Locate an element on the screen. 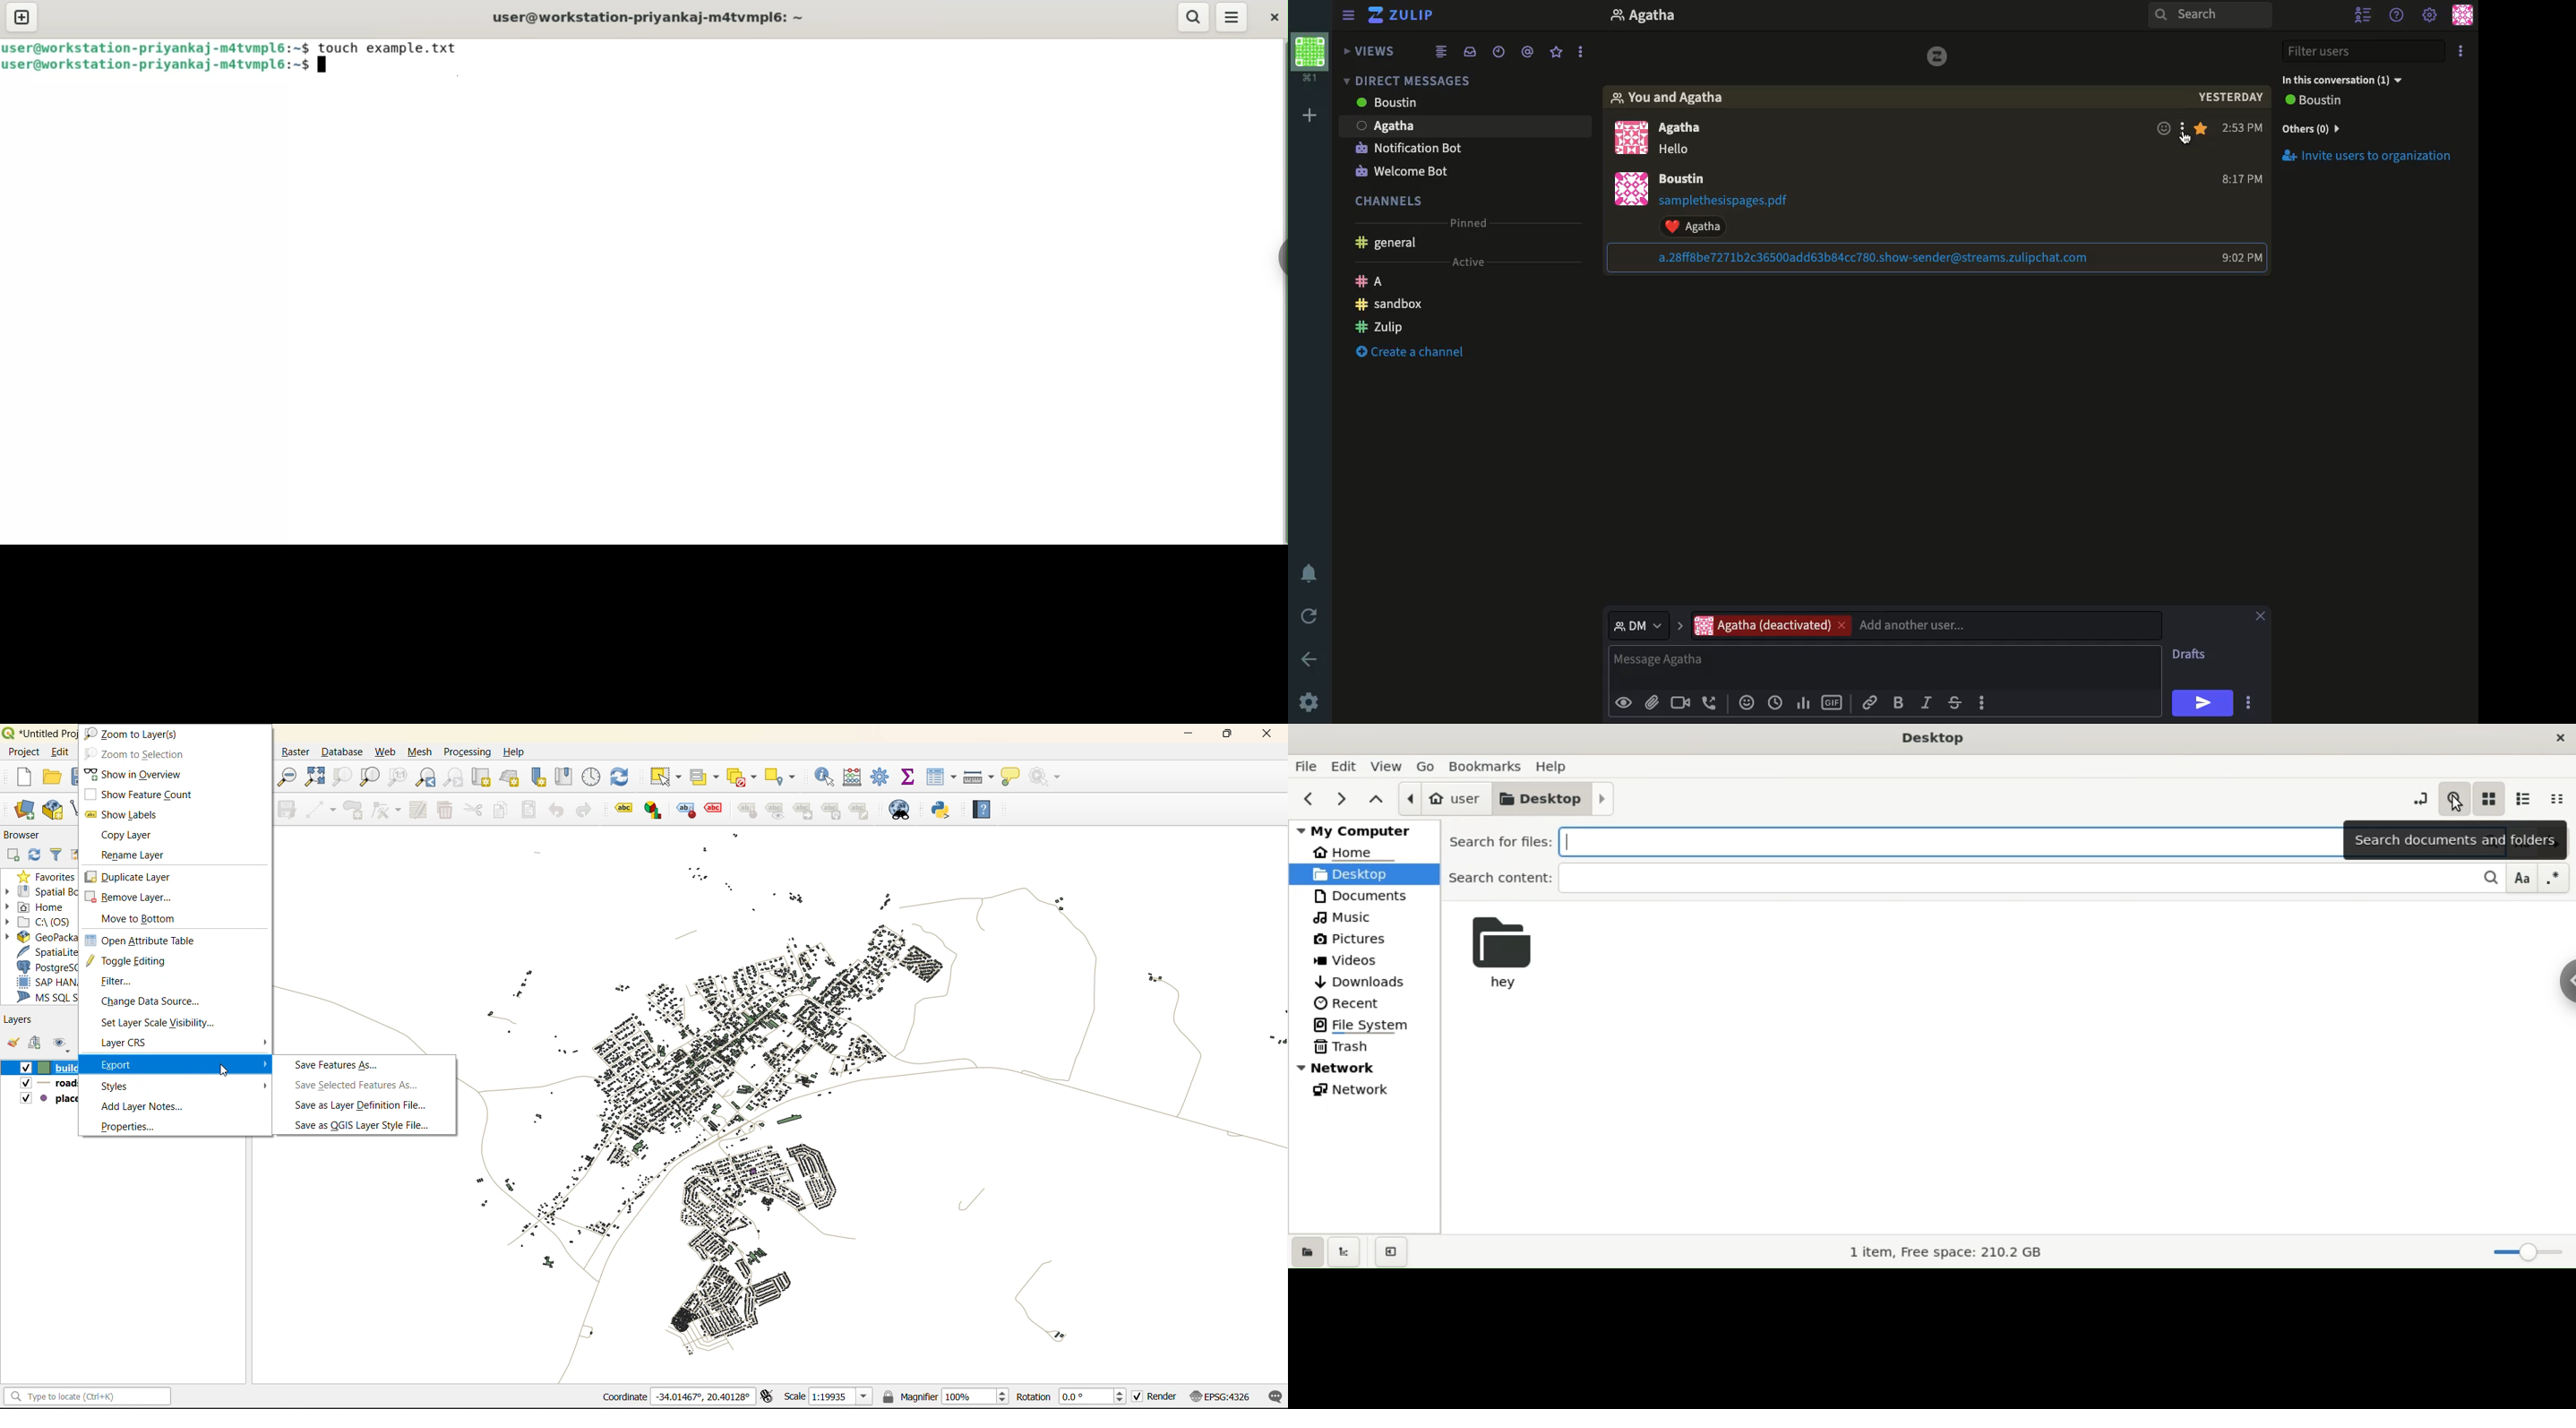 This screenshot has height=1428, width=2576. 1 item, Free space: 210.2 GB is located at coordinates (1946, 1250).